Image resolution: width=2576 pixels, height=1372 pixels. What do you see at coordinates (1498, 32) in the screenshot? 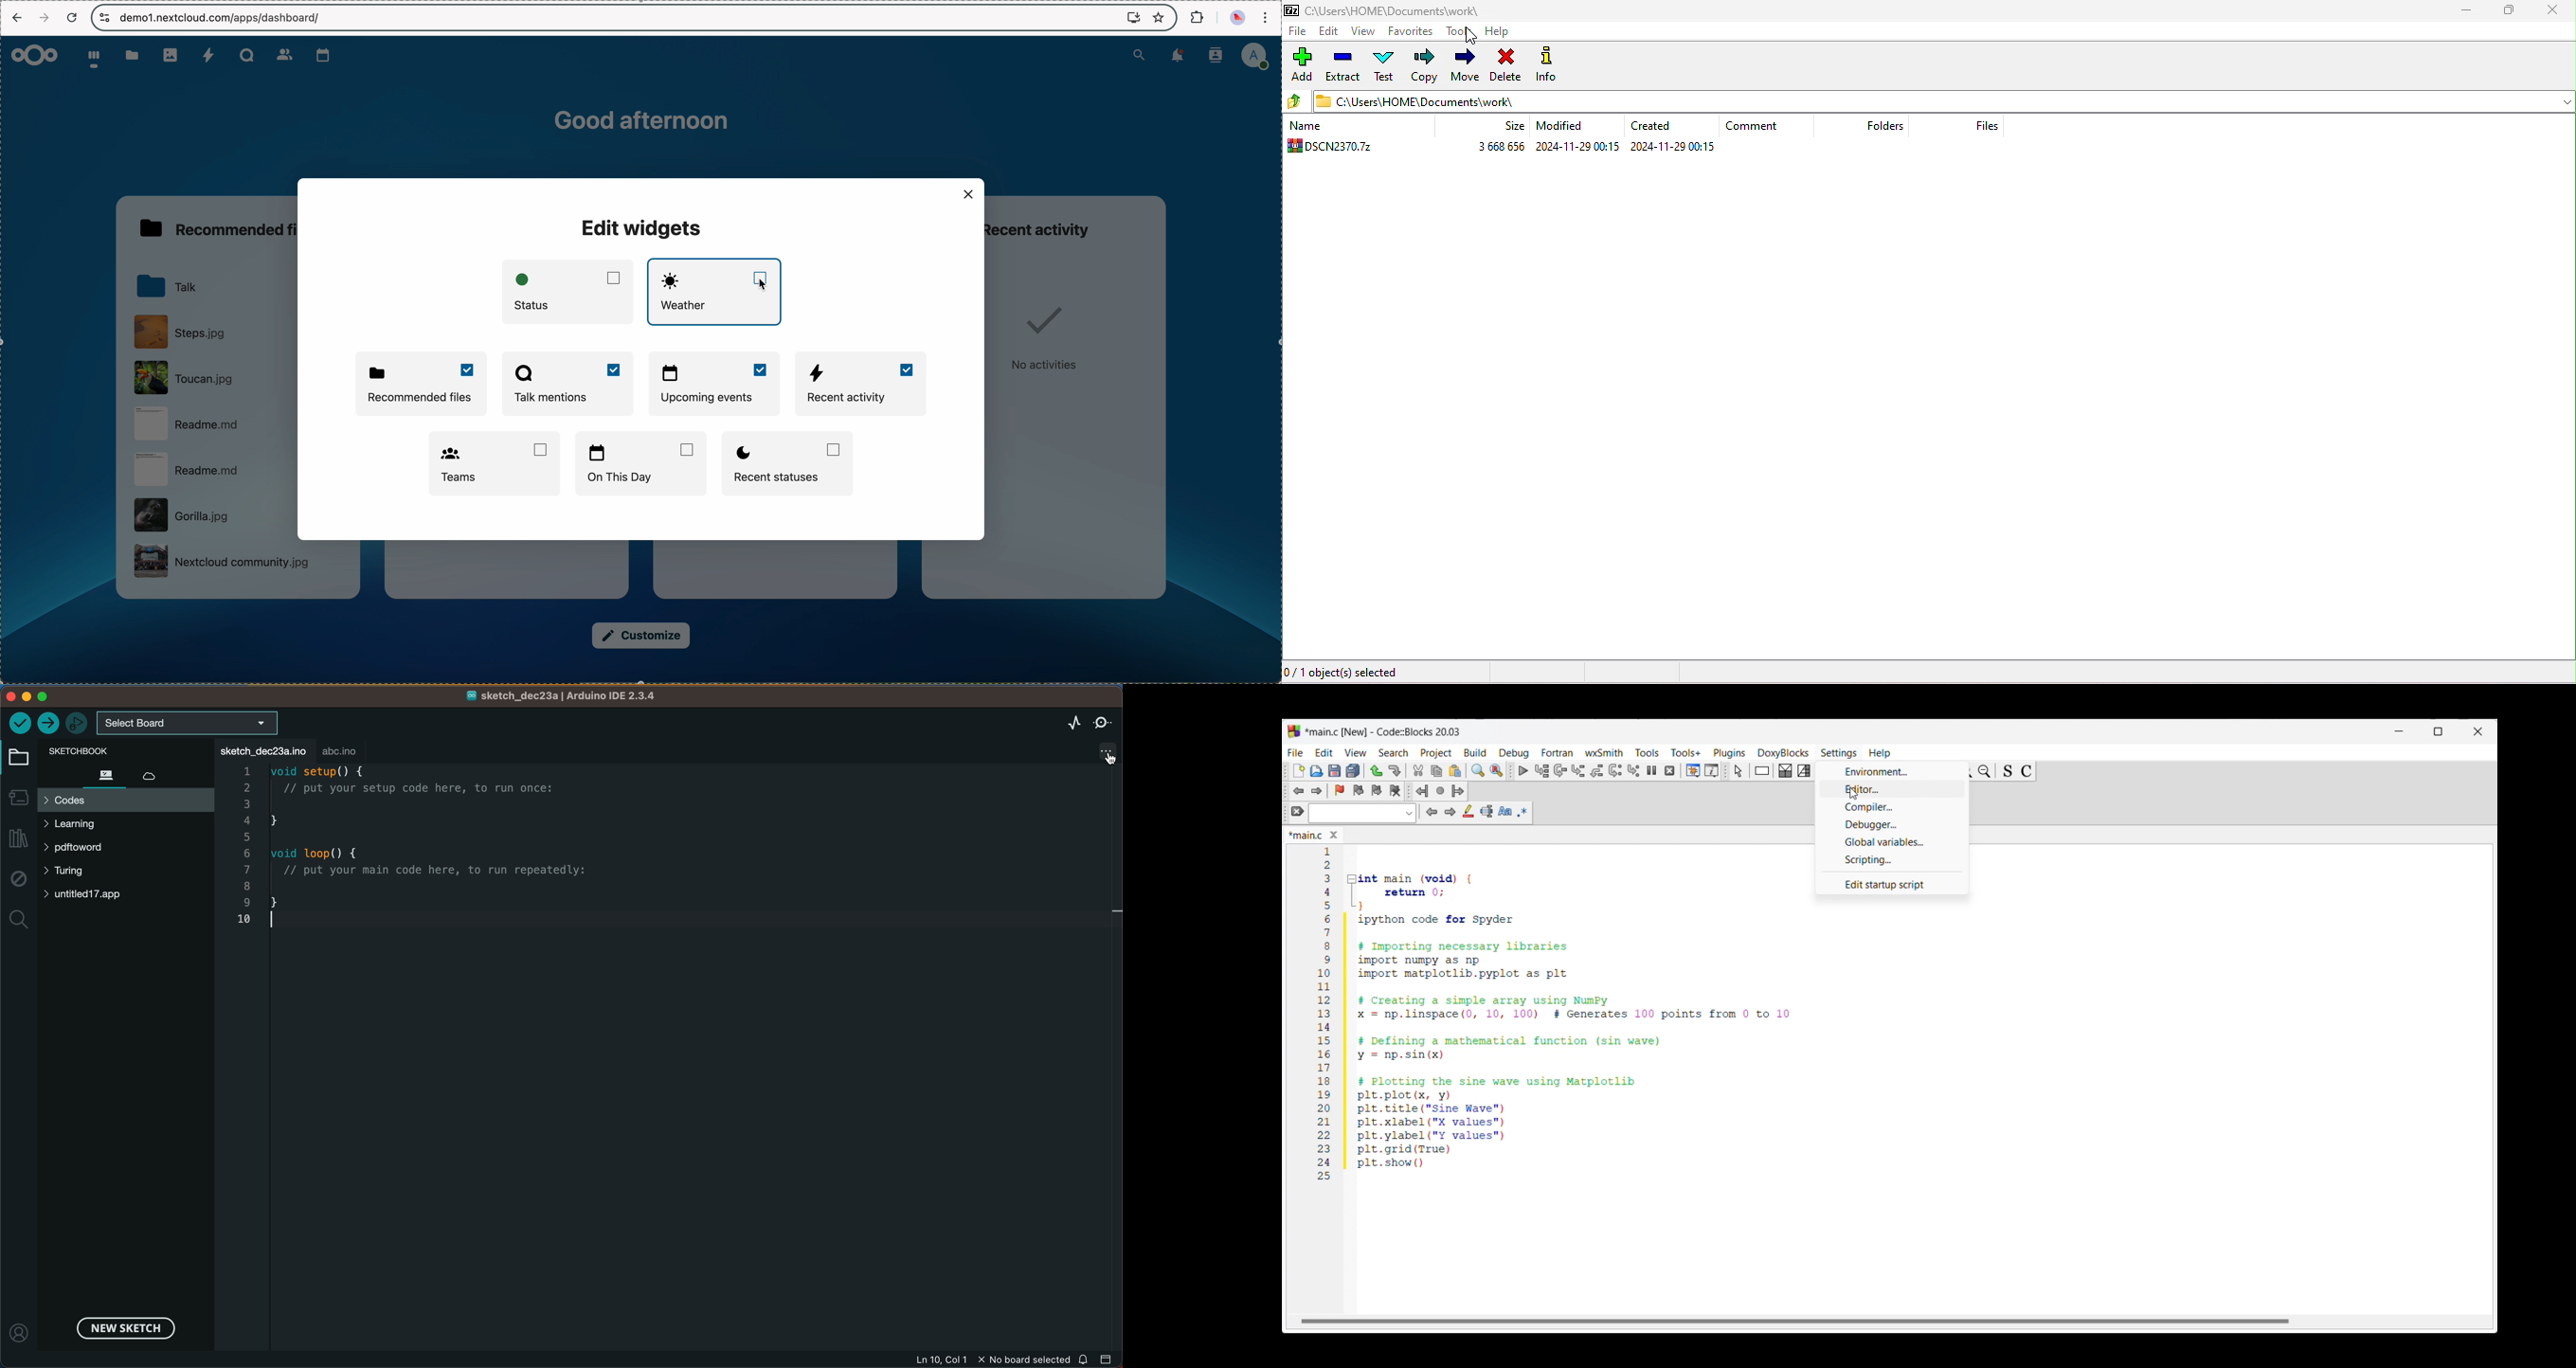
I see `help` at bounding box center [1498, 32].